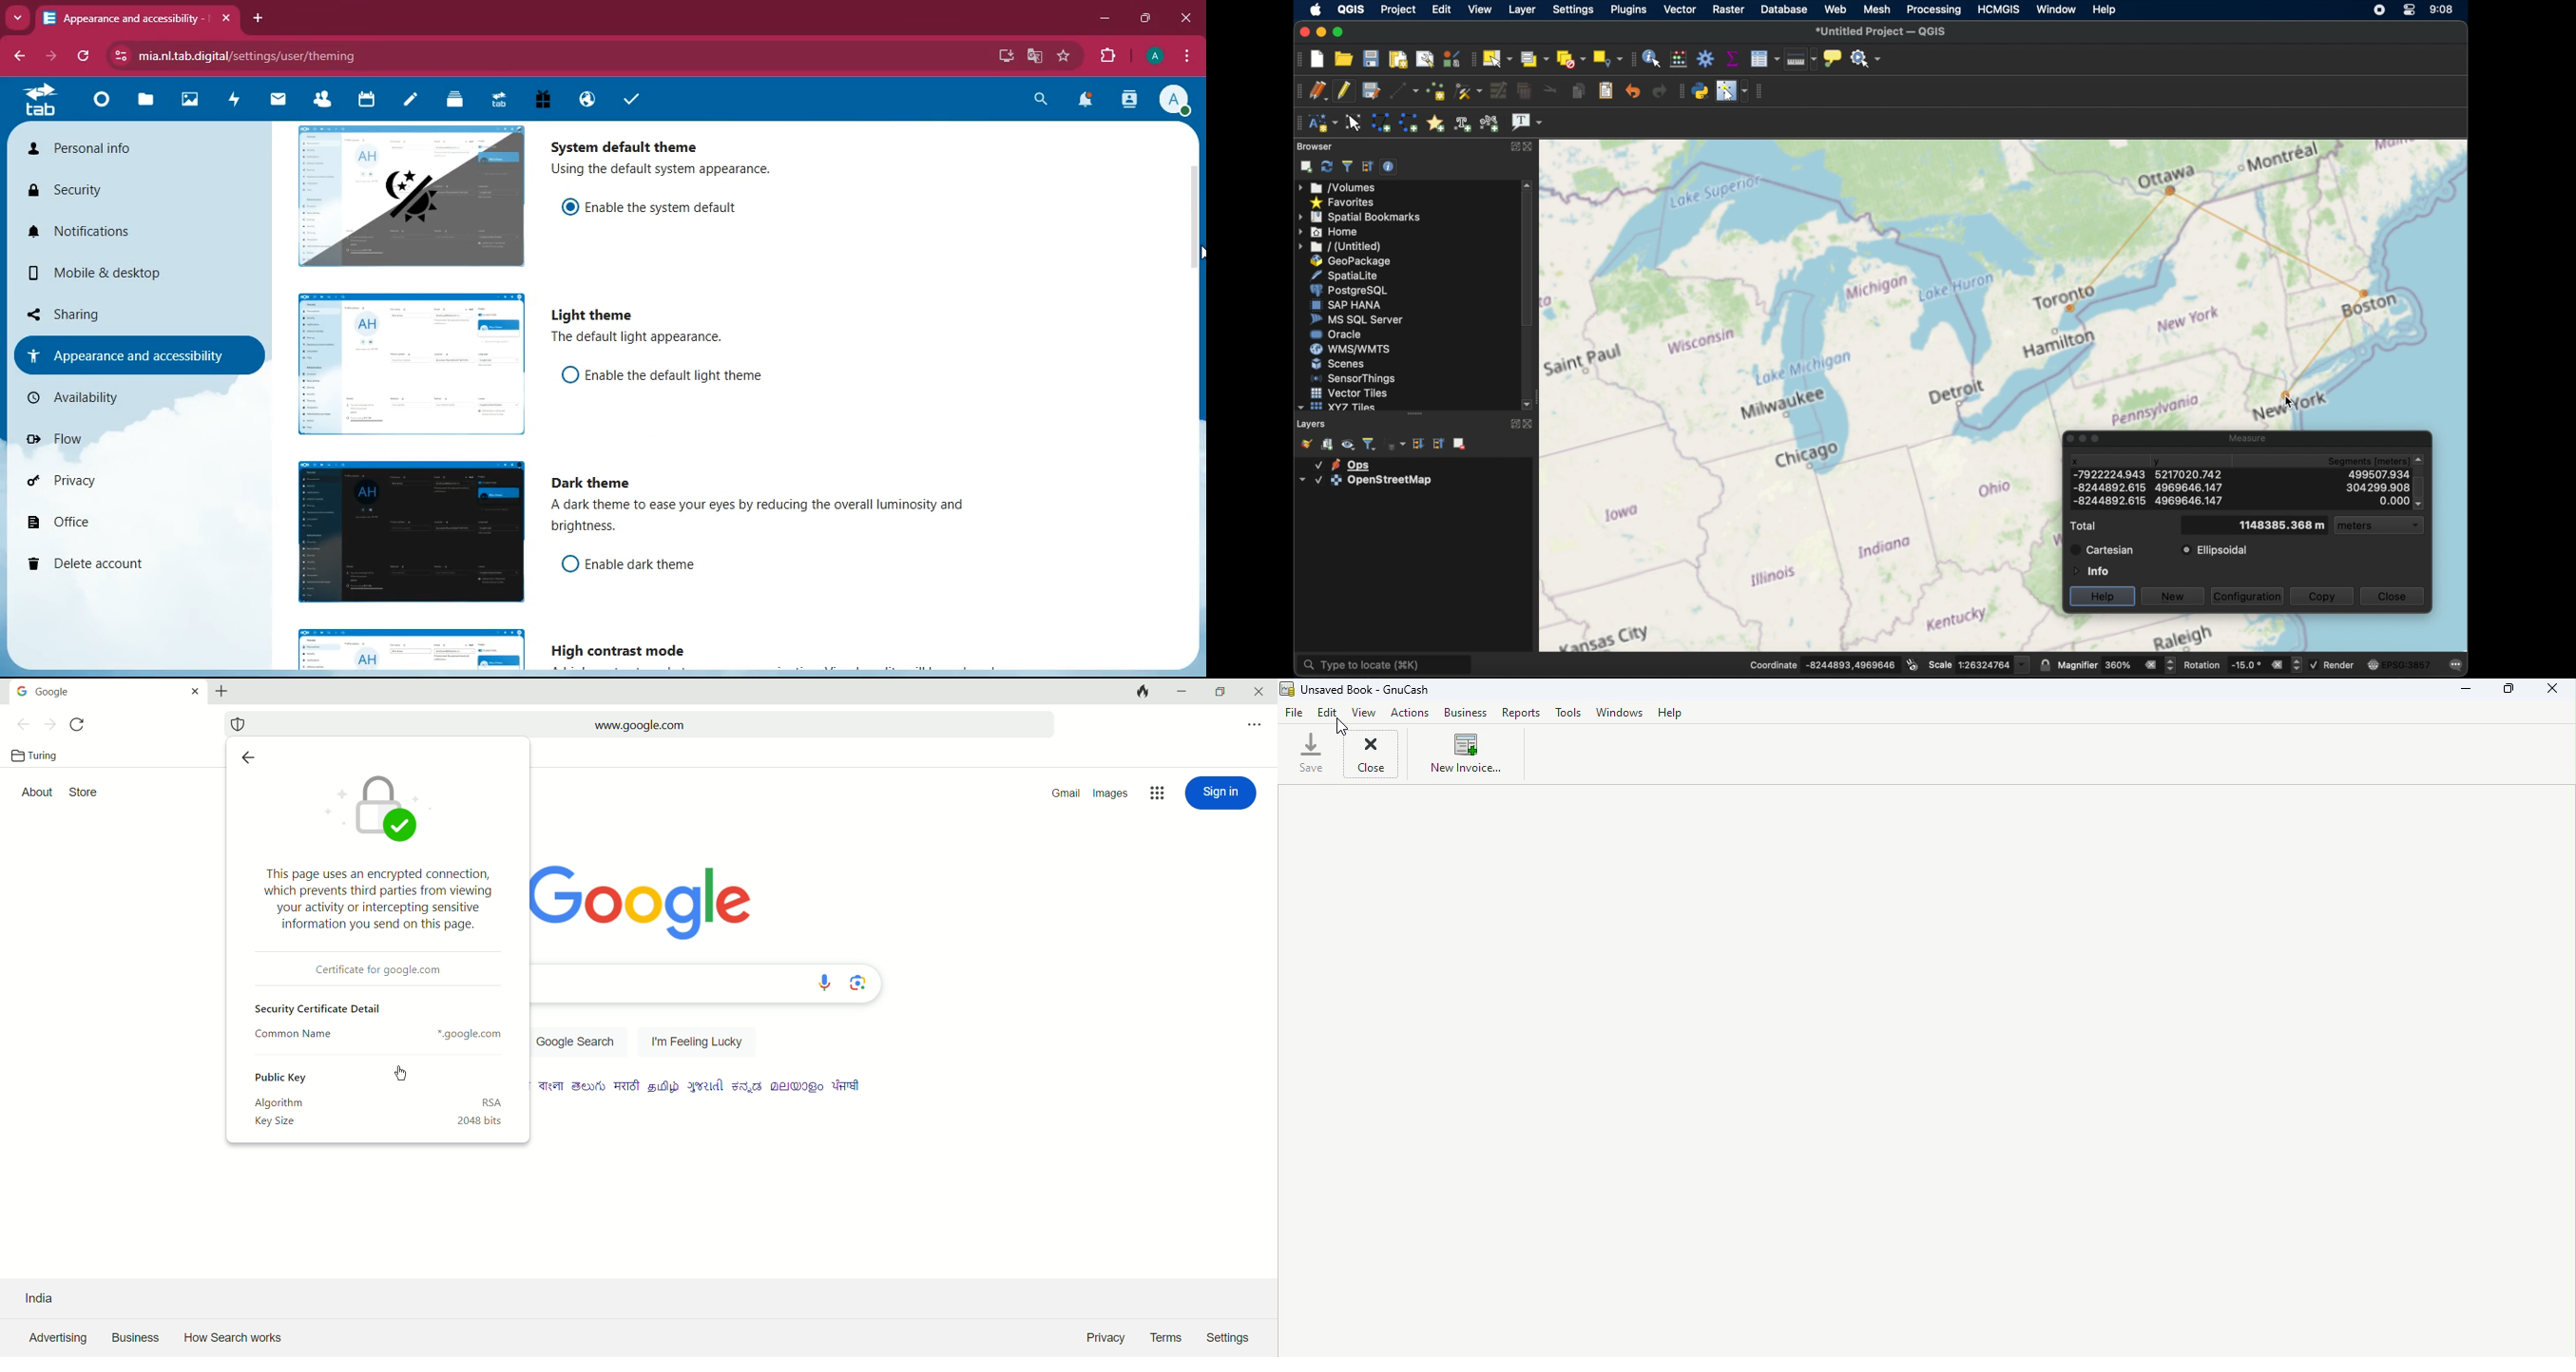  Describe the element at coordinates (2099, 440) in the screenshot. I see `maximize` at that location.